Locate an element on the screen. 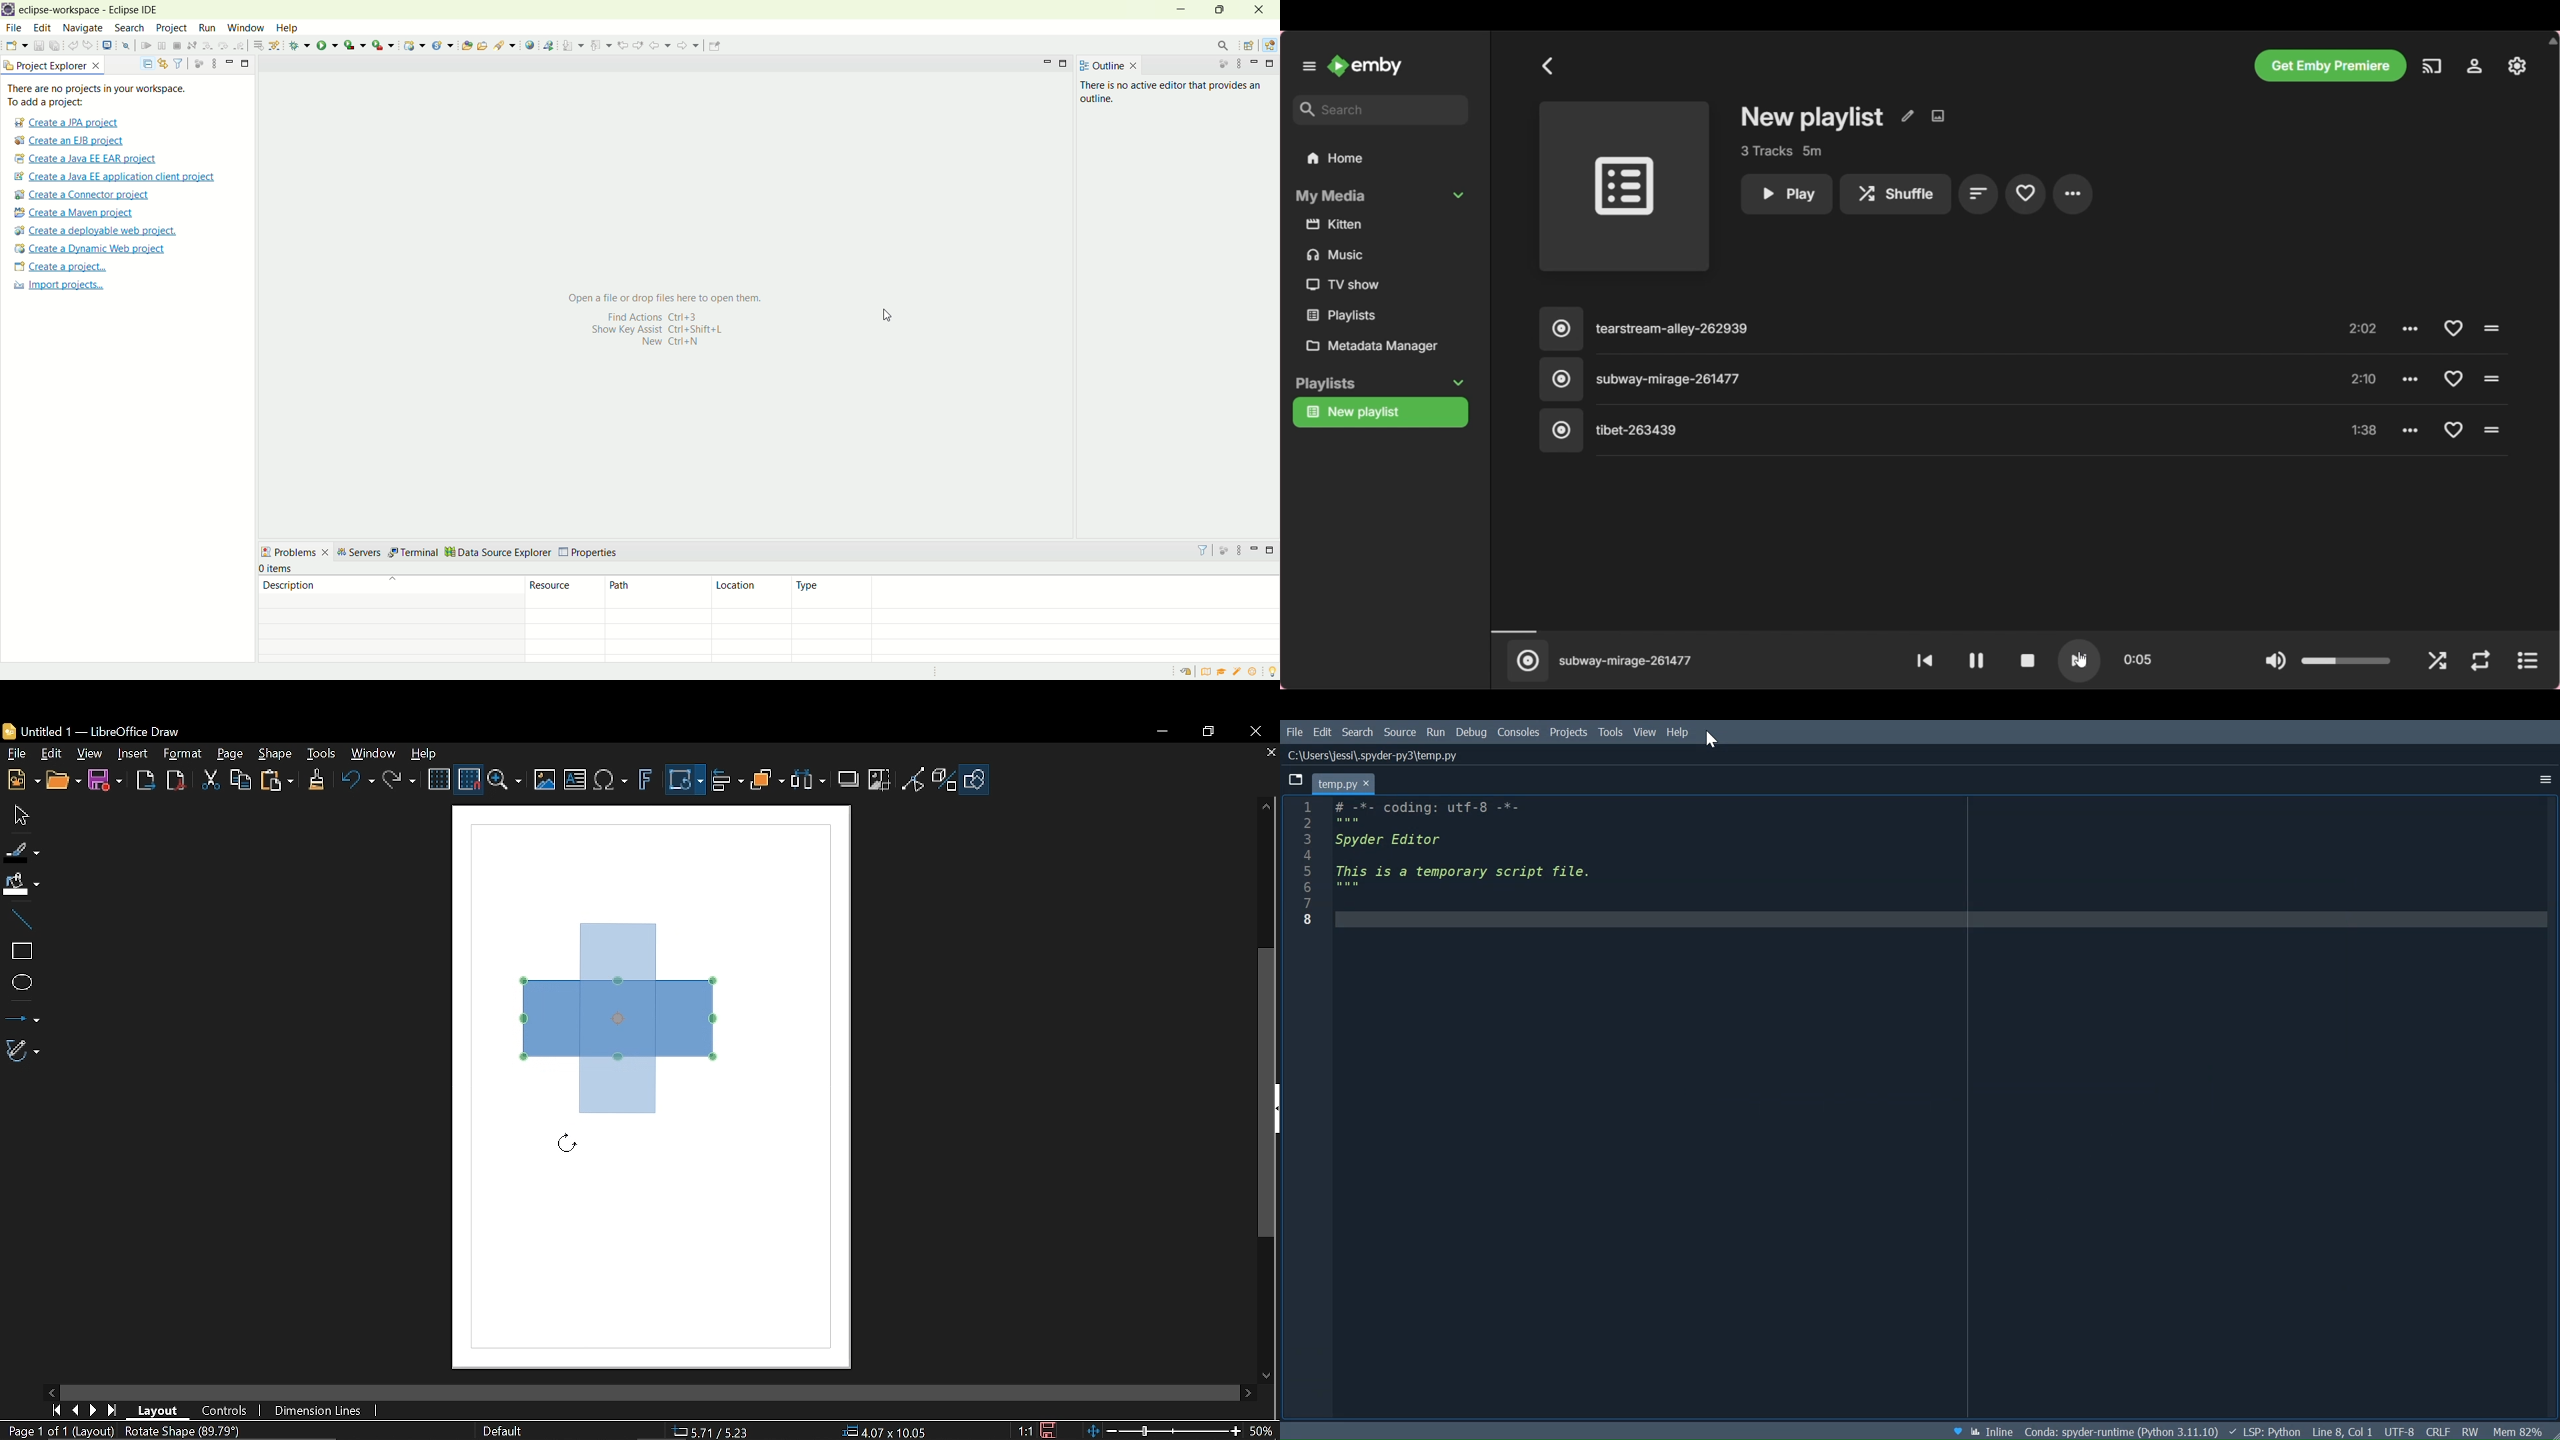 The height and width of the screenshot is (1456, 2576). Fill color is located at coordinates (20, 885).